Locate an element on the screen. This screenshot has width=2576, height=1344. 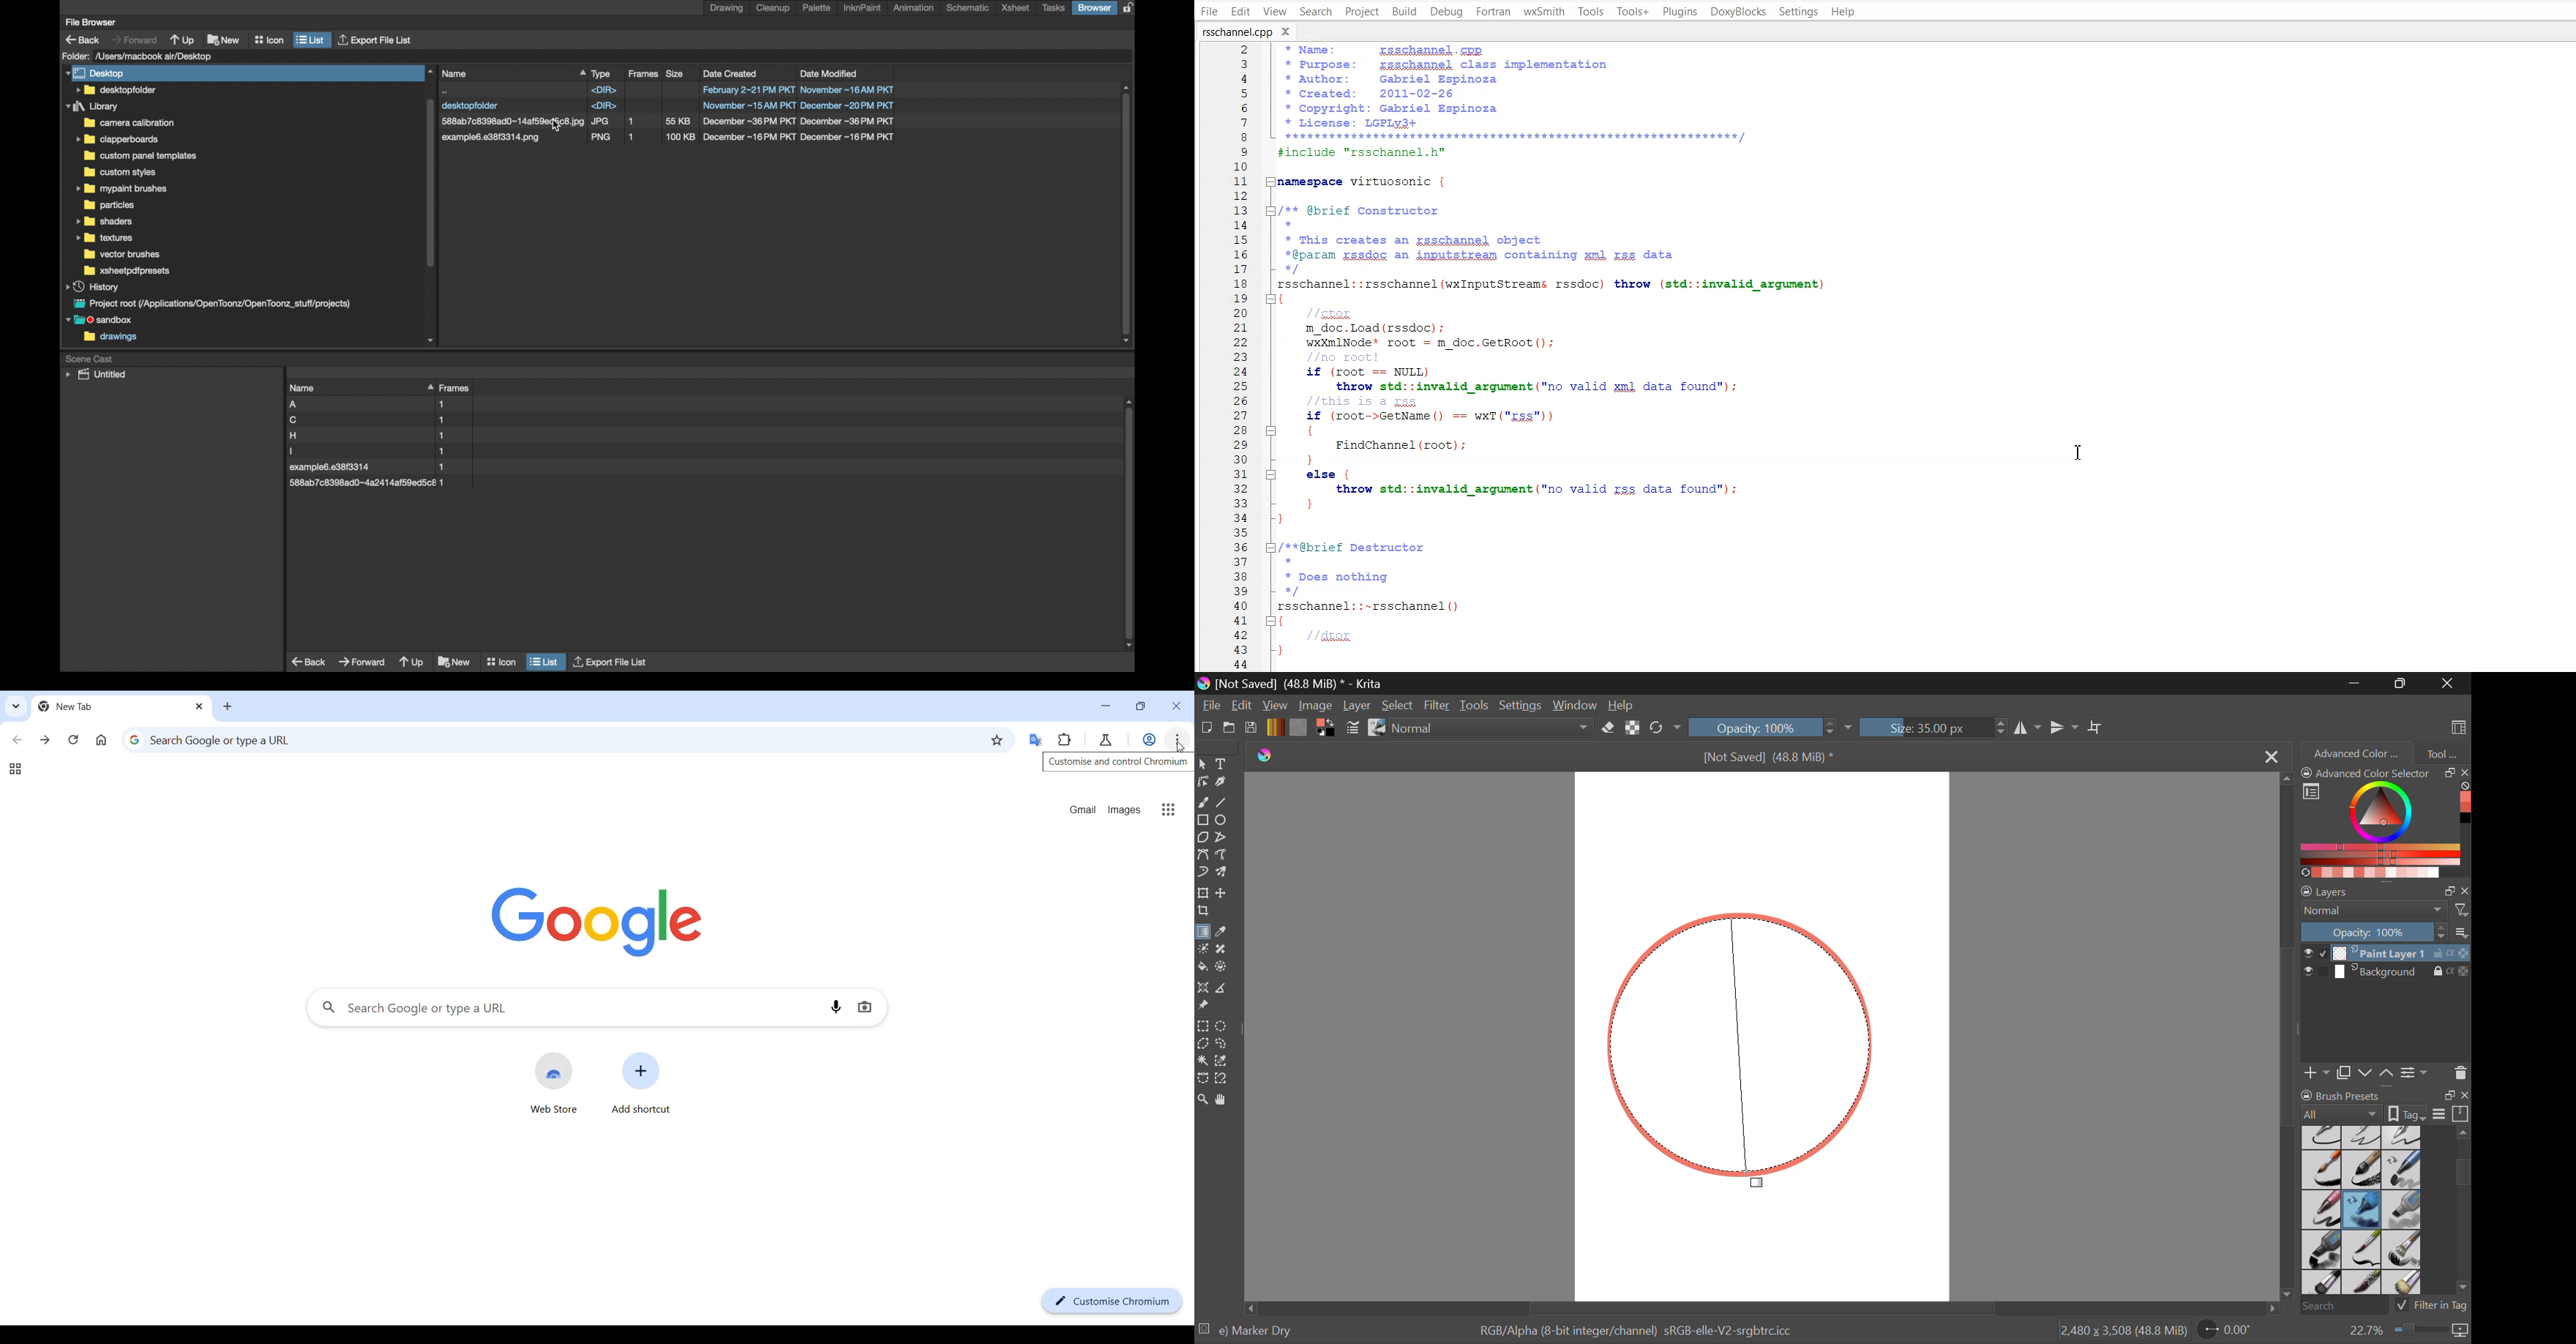
Advanced Color Selector Tab Open is located at coordinates (2355, 753).